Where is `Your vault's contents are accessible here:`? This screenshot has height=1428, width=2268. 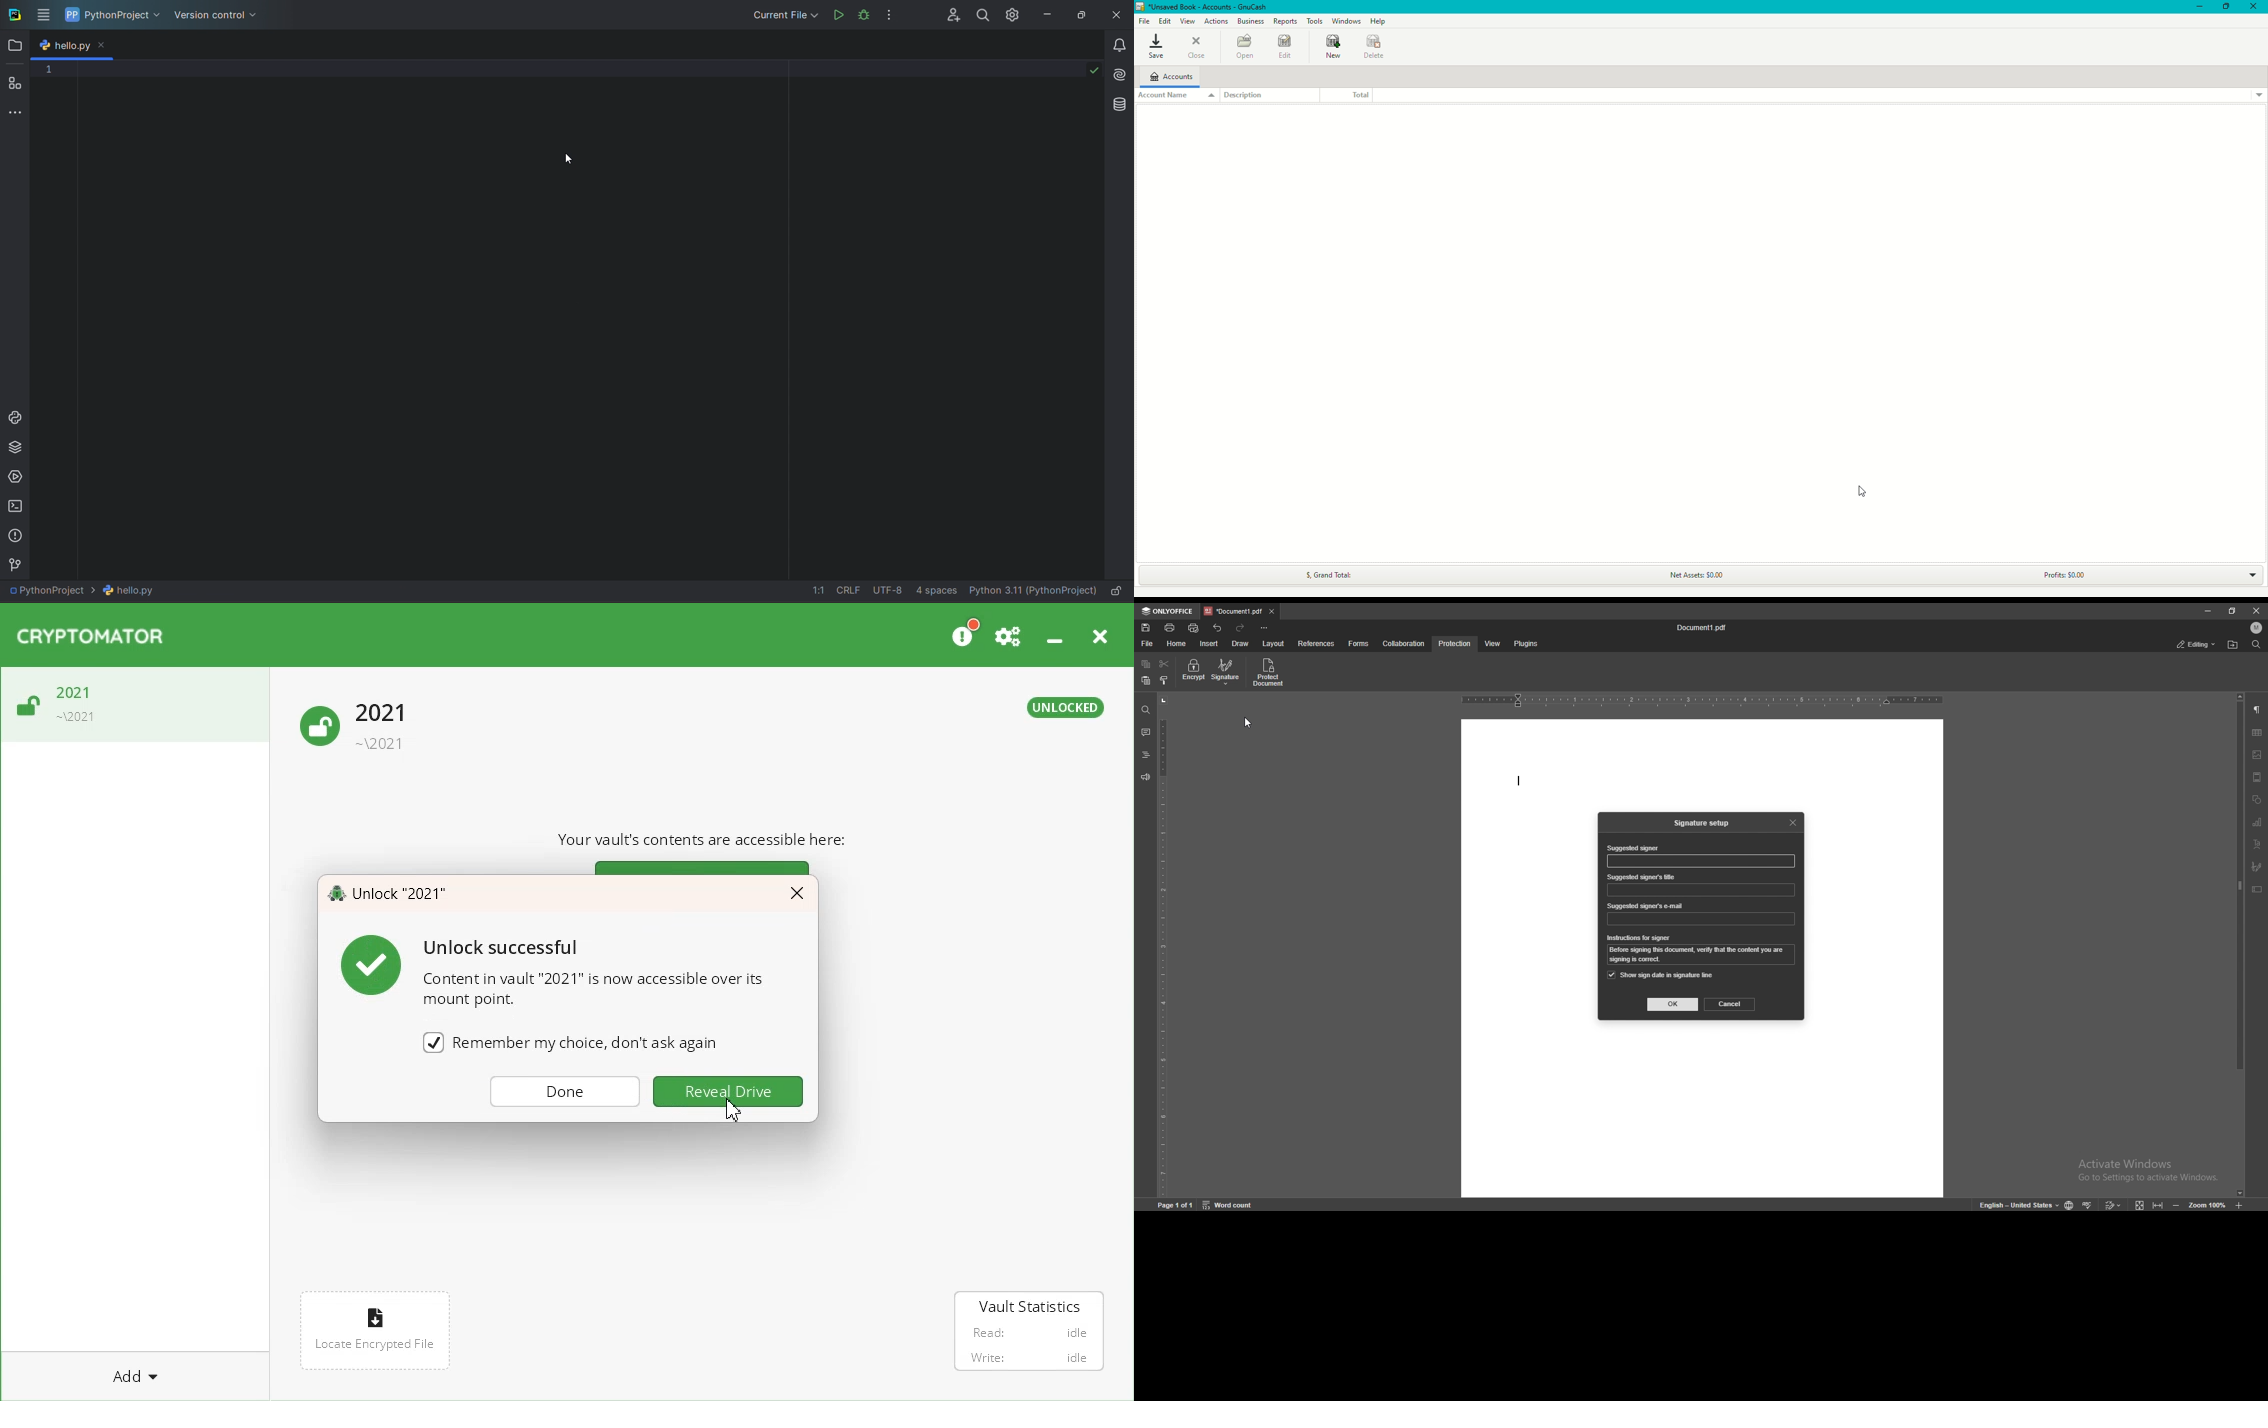
Your vault's contents are accessible here: is located at coordinates (711, 839).